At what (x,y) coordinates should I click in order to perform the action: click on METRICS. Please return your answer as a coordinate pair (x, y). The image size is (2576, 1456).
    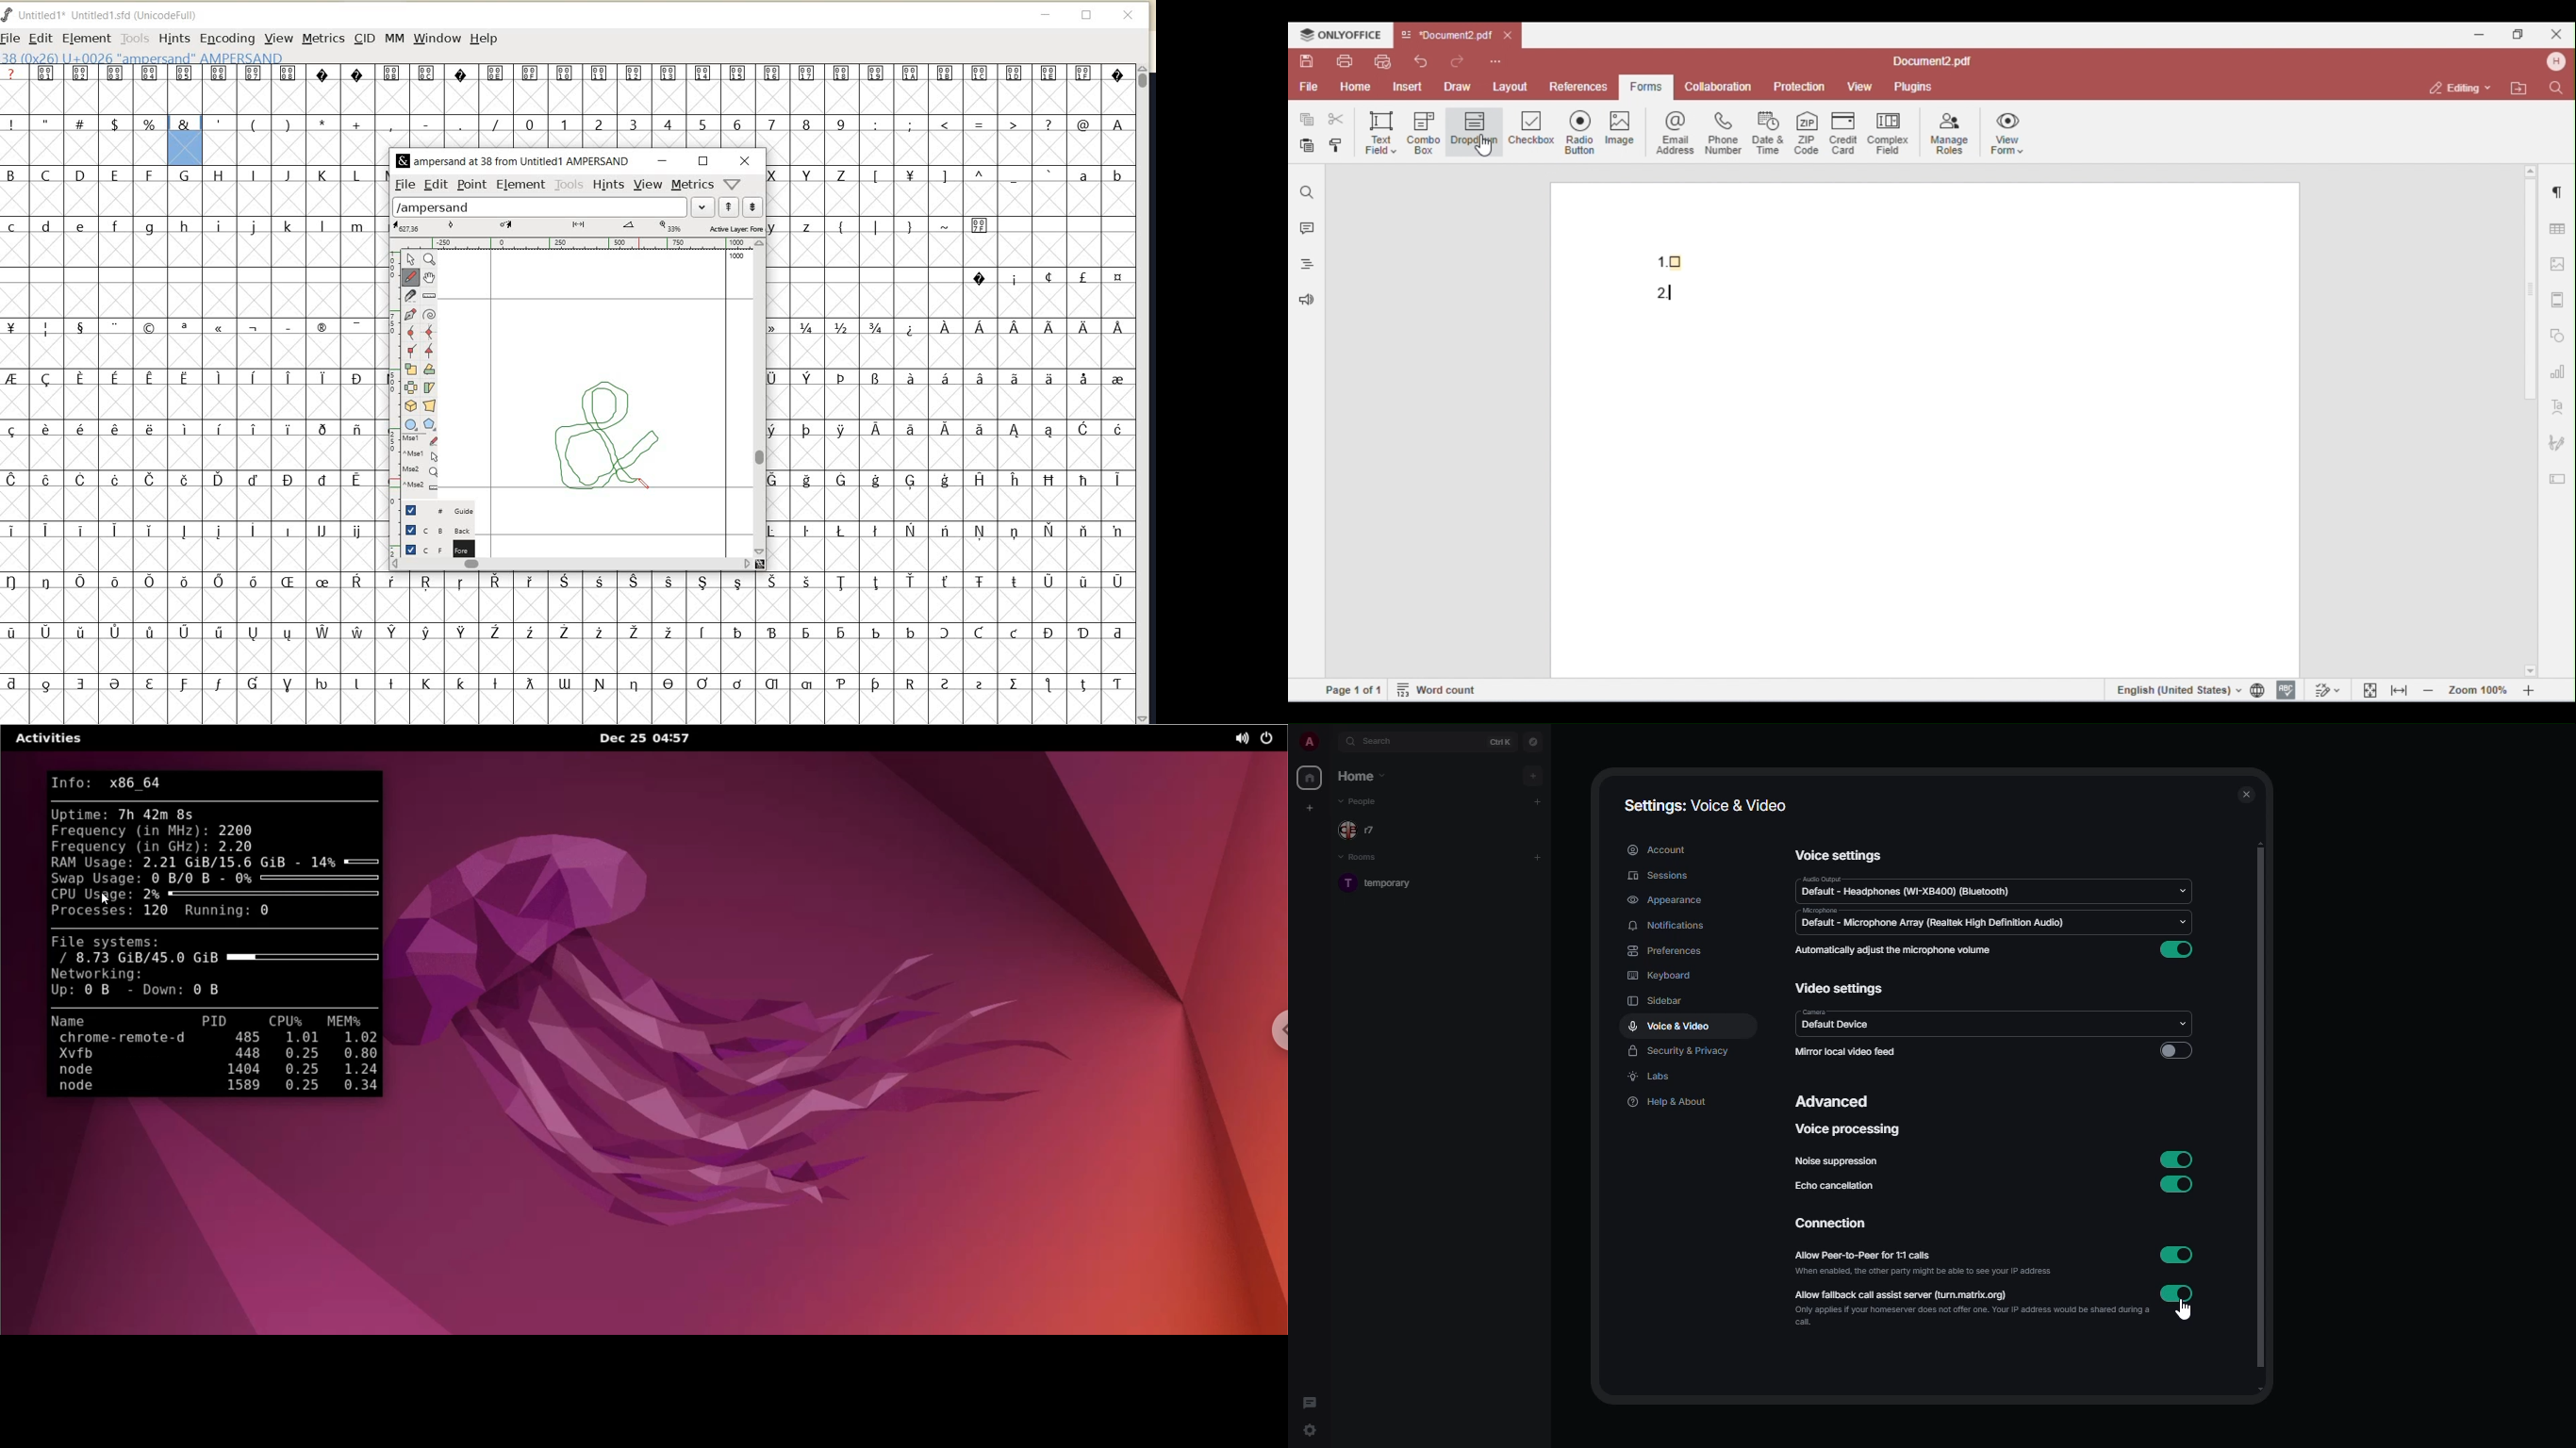
    Looking at the image, I should click on (692, 186).